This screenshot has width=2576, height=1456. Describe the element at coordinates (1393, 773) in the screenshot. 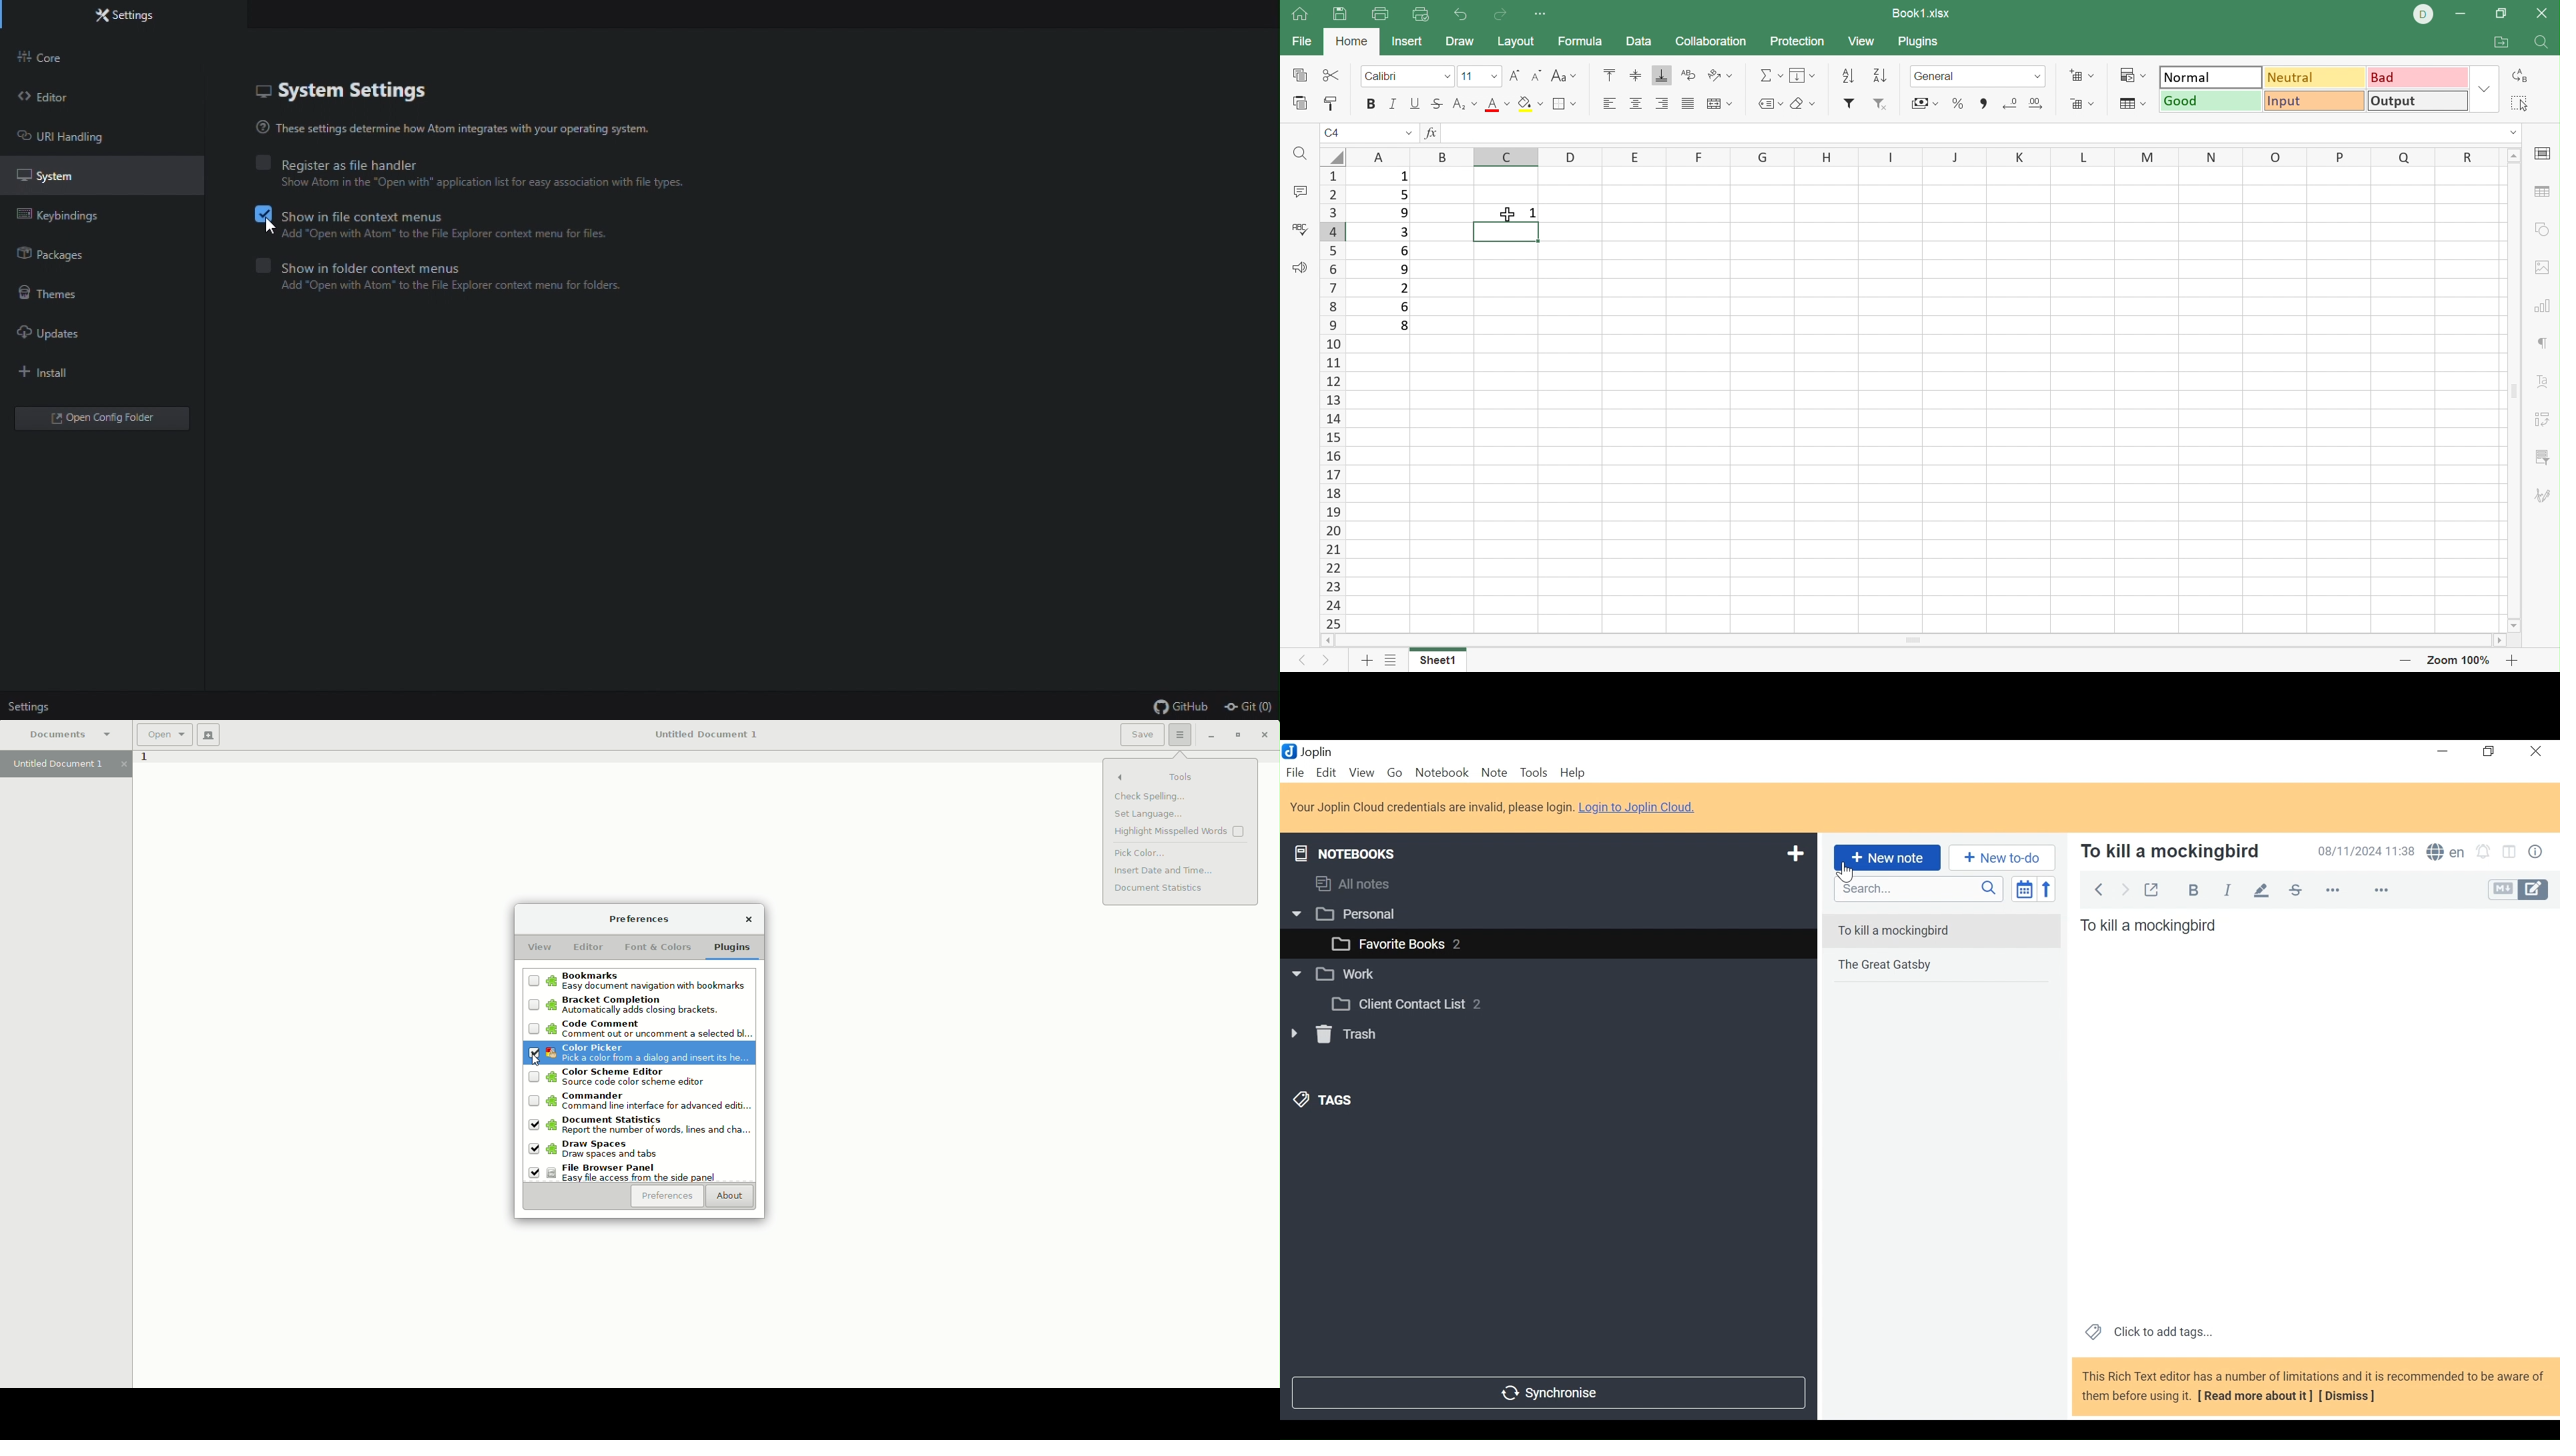

I see `Go` at that location.